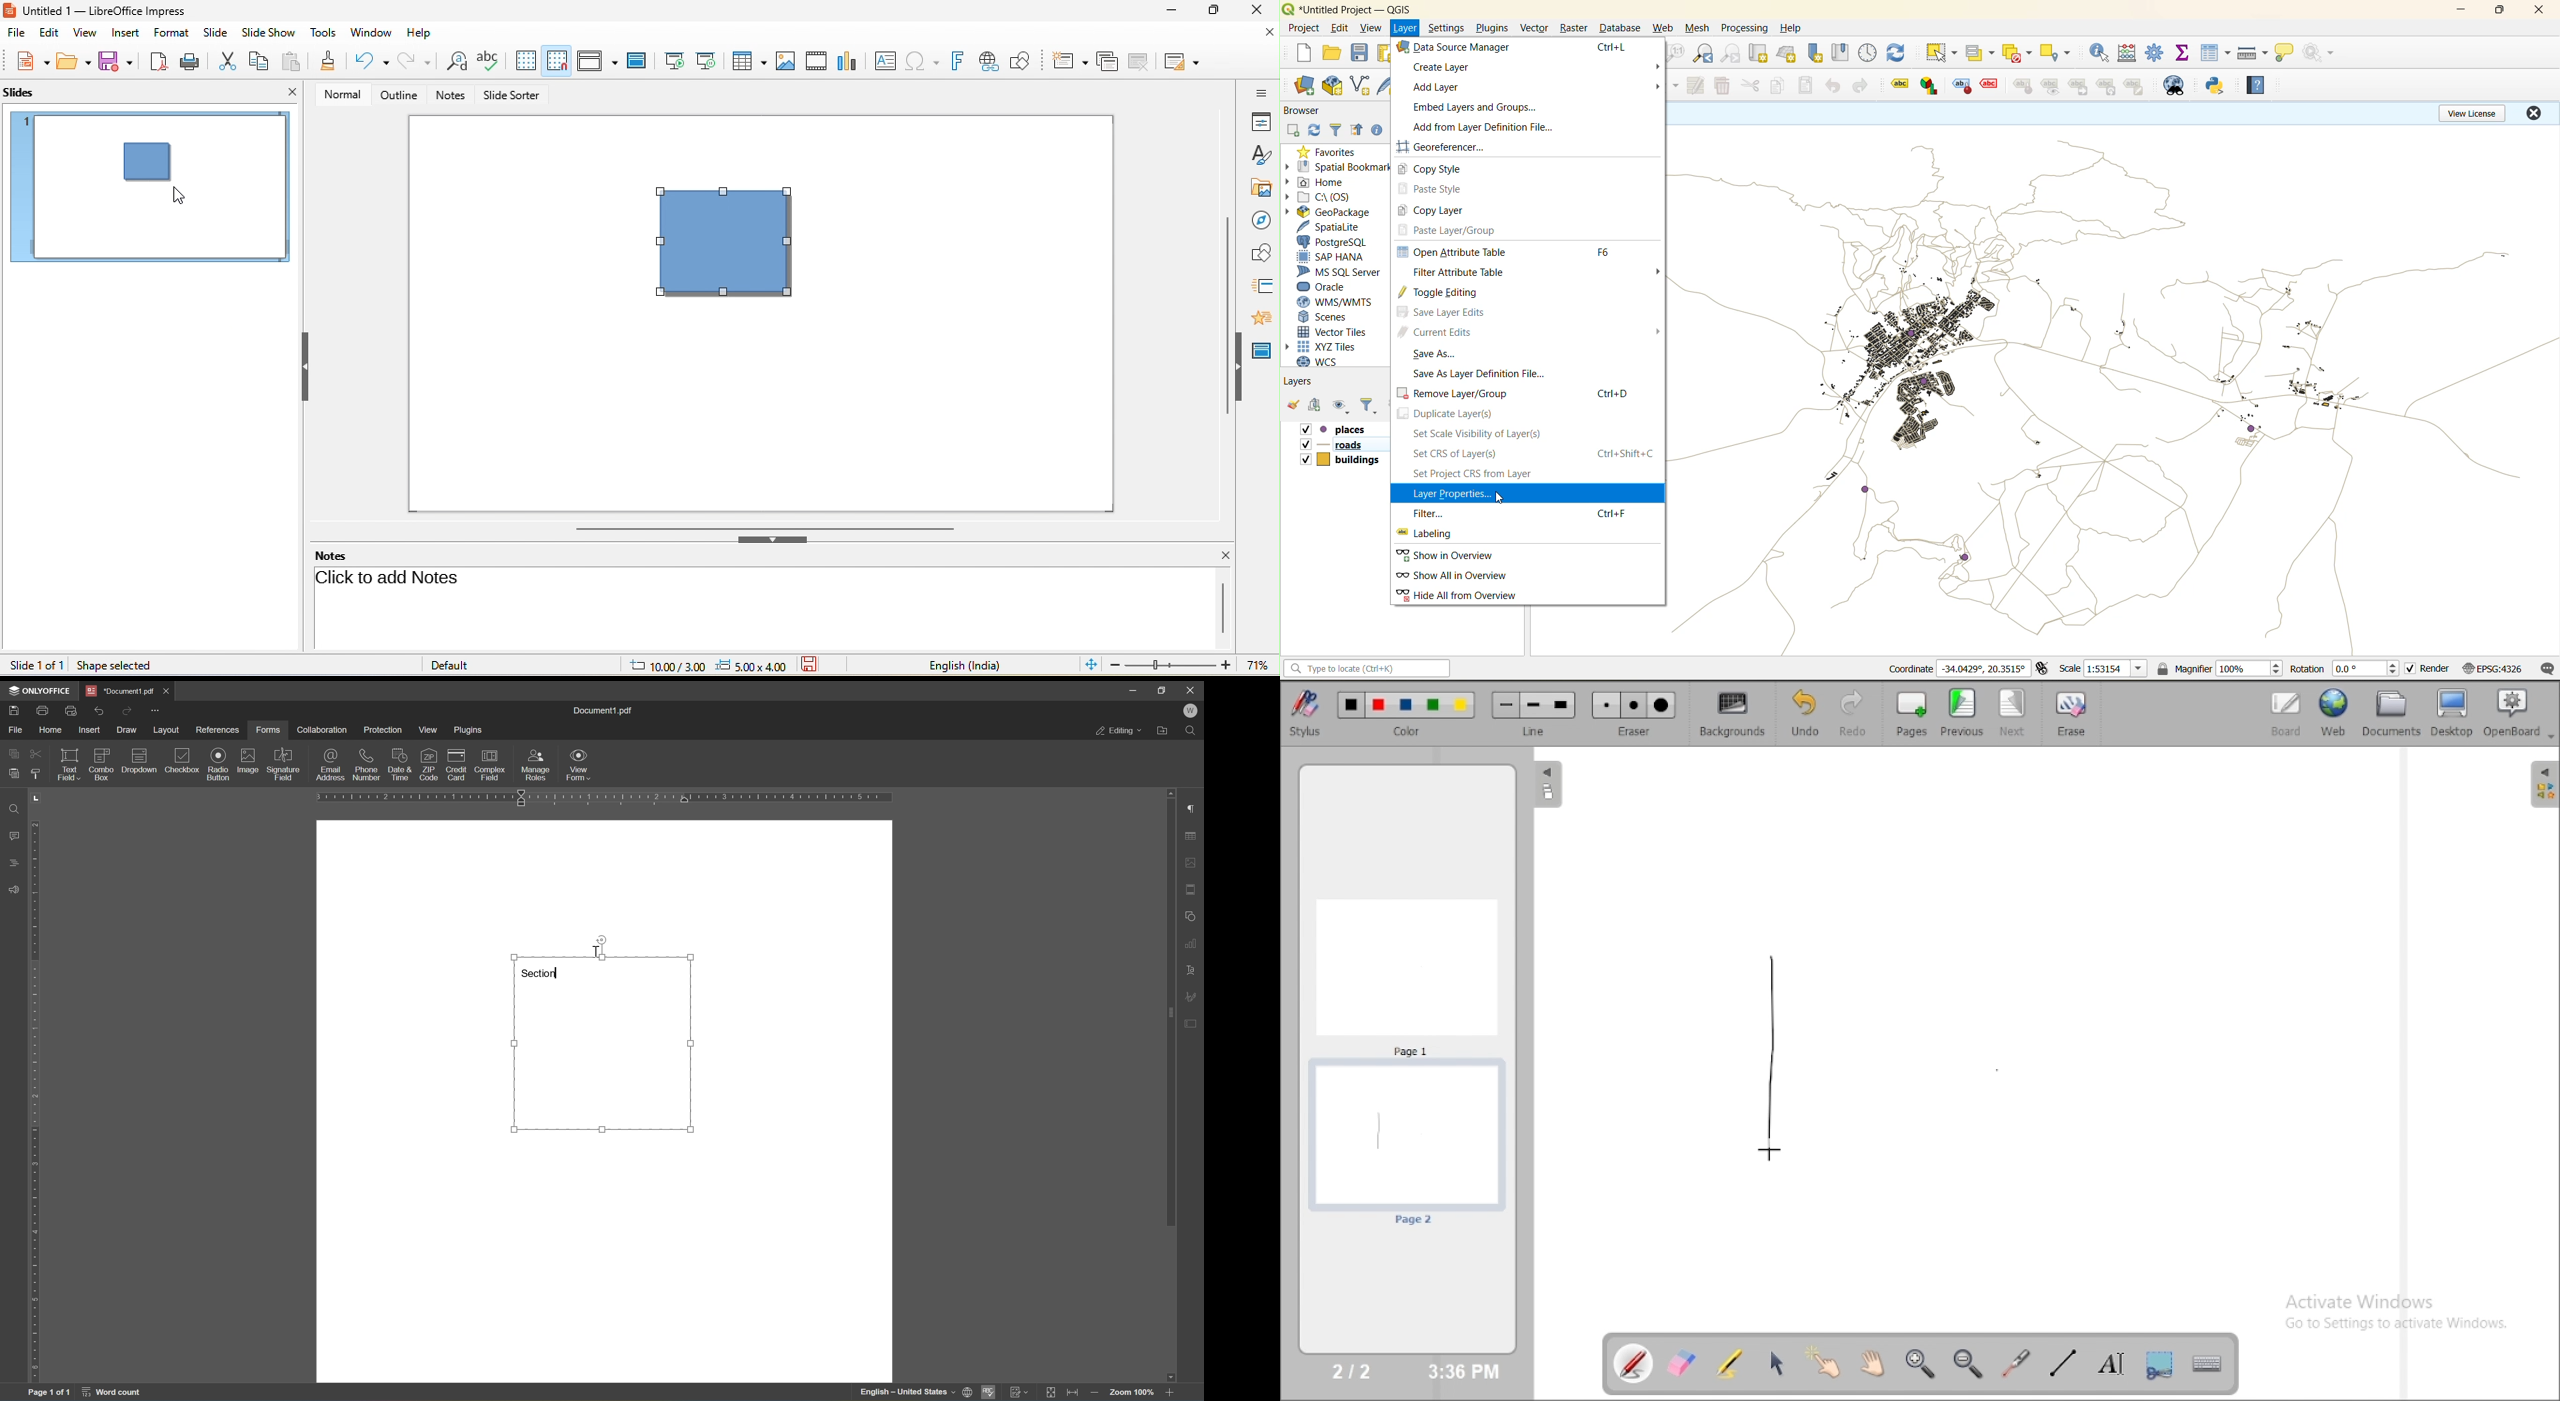 Image resolution: width=2576 pixels, height=1428 pixels. I want to click on Find, so click(1194, 733).